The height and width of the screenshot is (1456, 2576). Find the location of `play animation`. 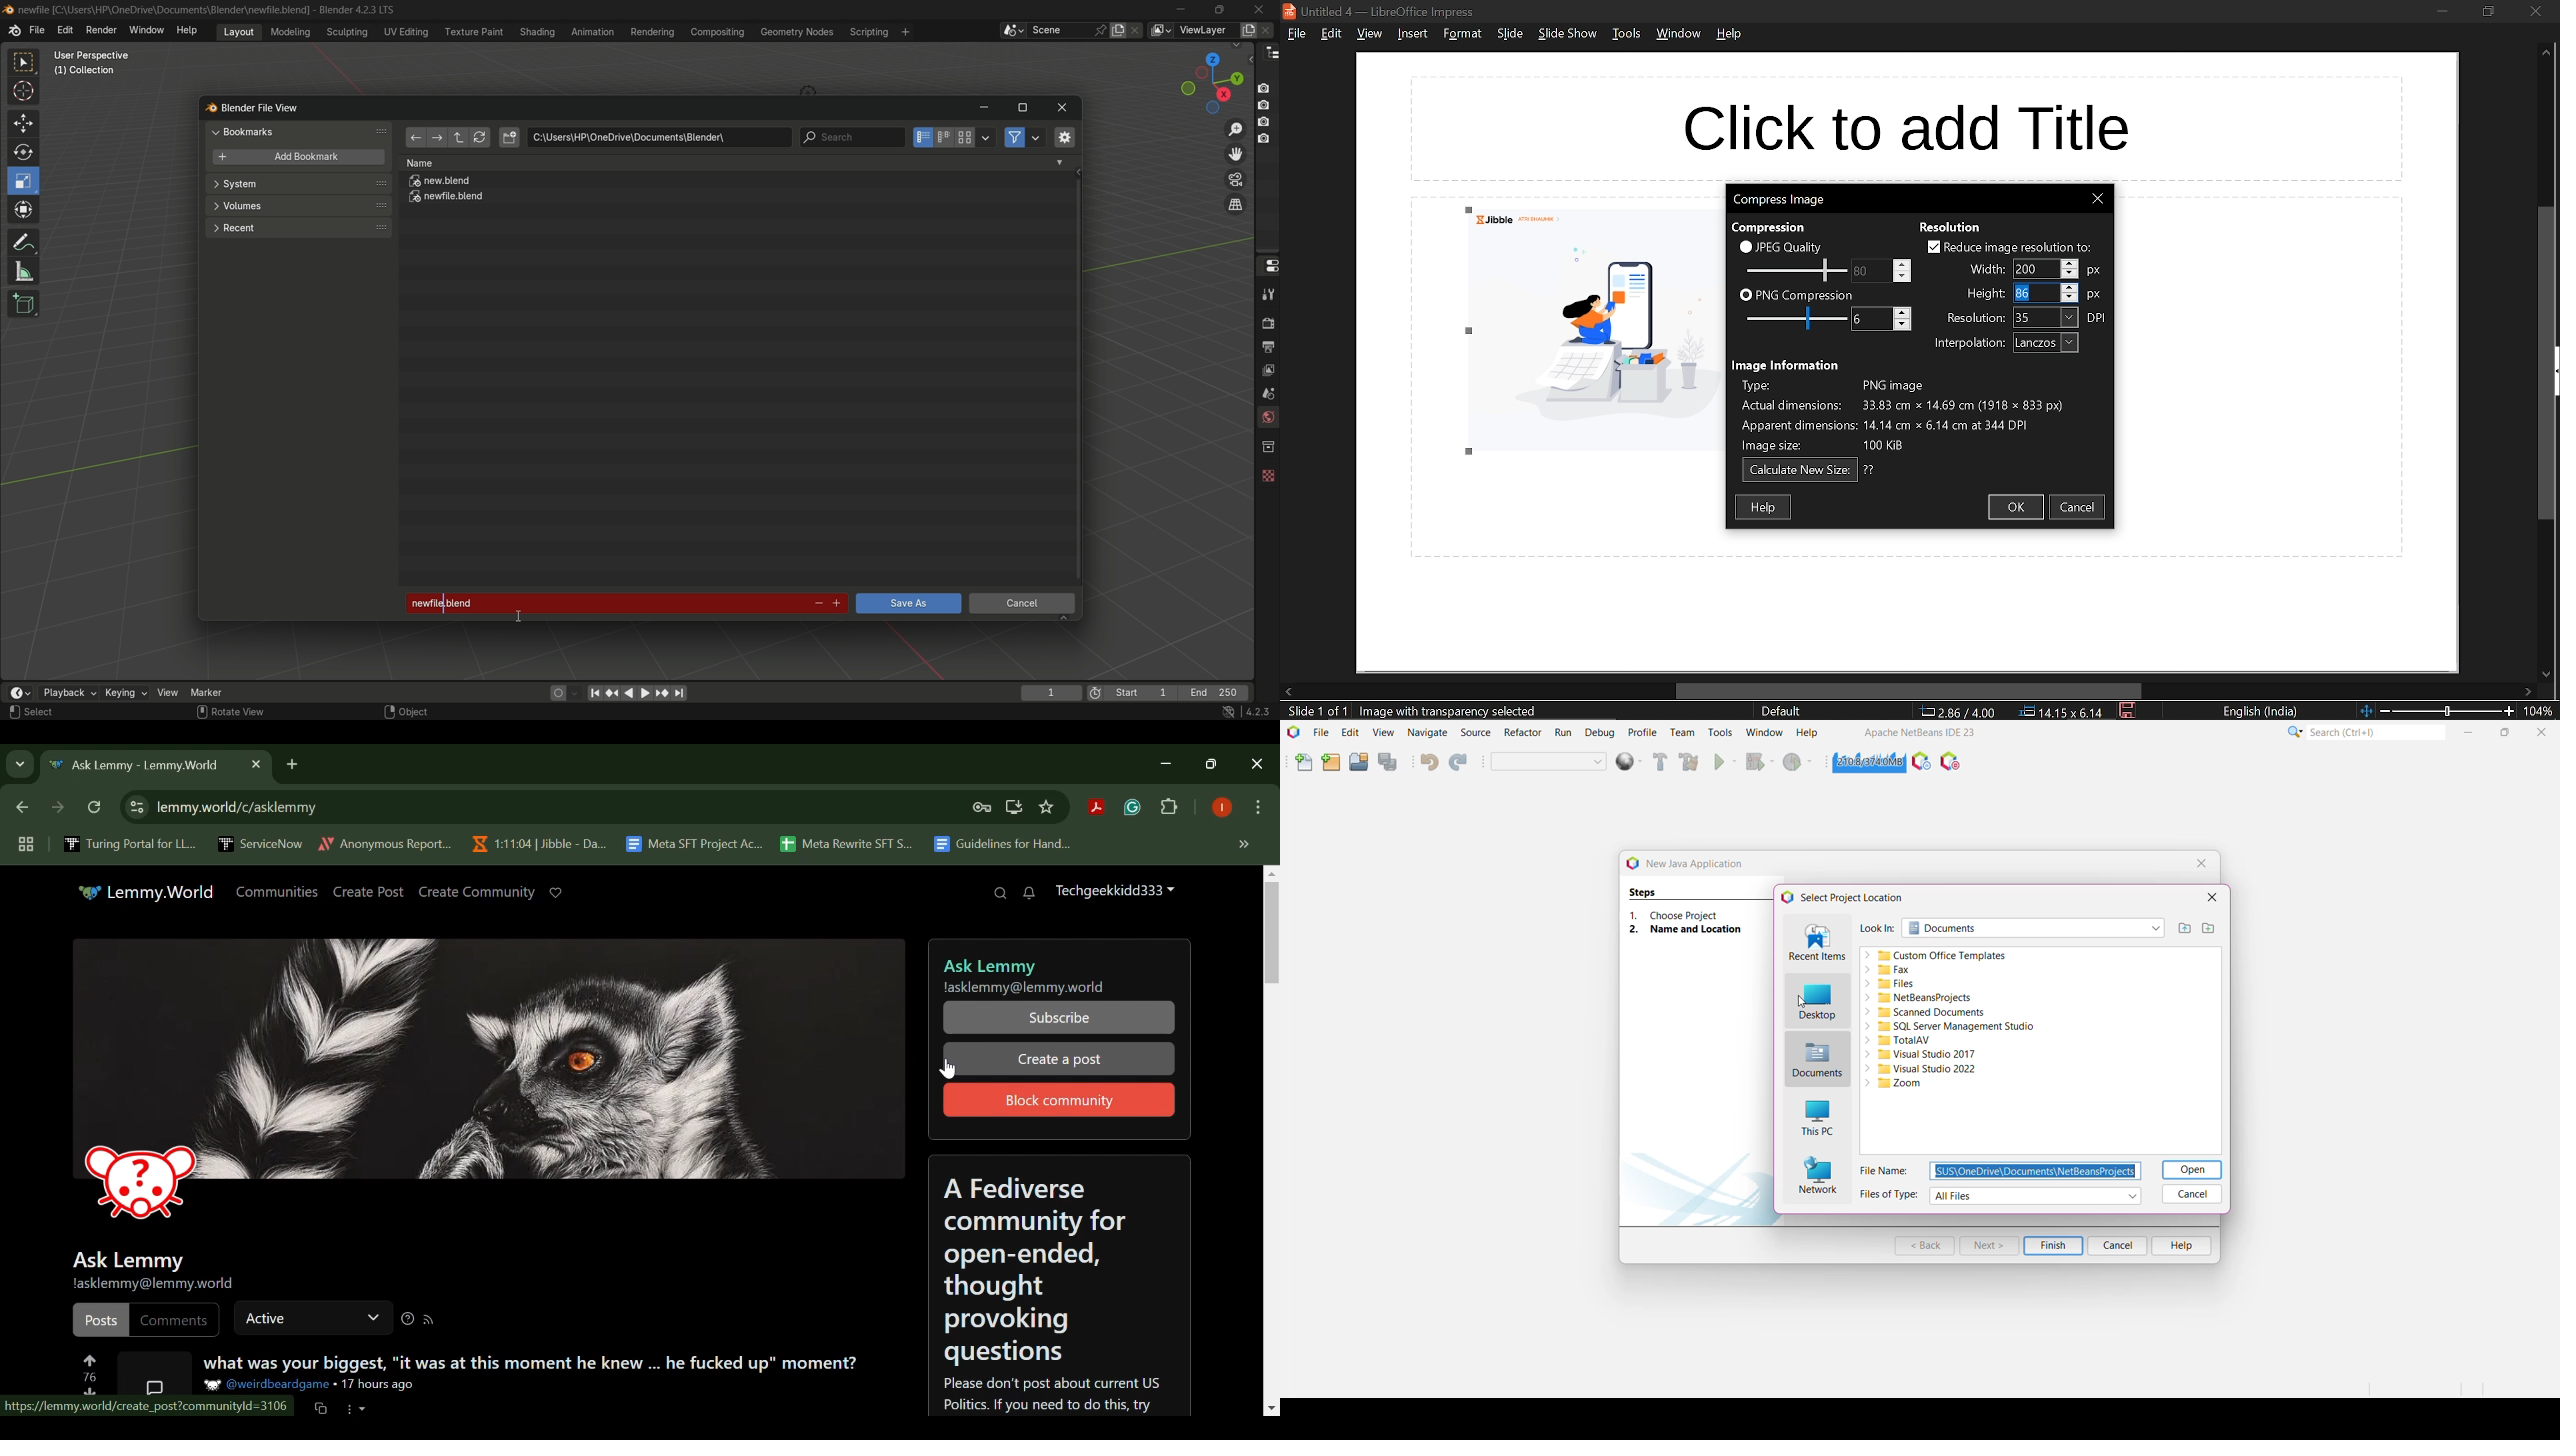

play animation is located at coordinates (637, 693).